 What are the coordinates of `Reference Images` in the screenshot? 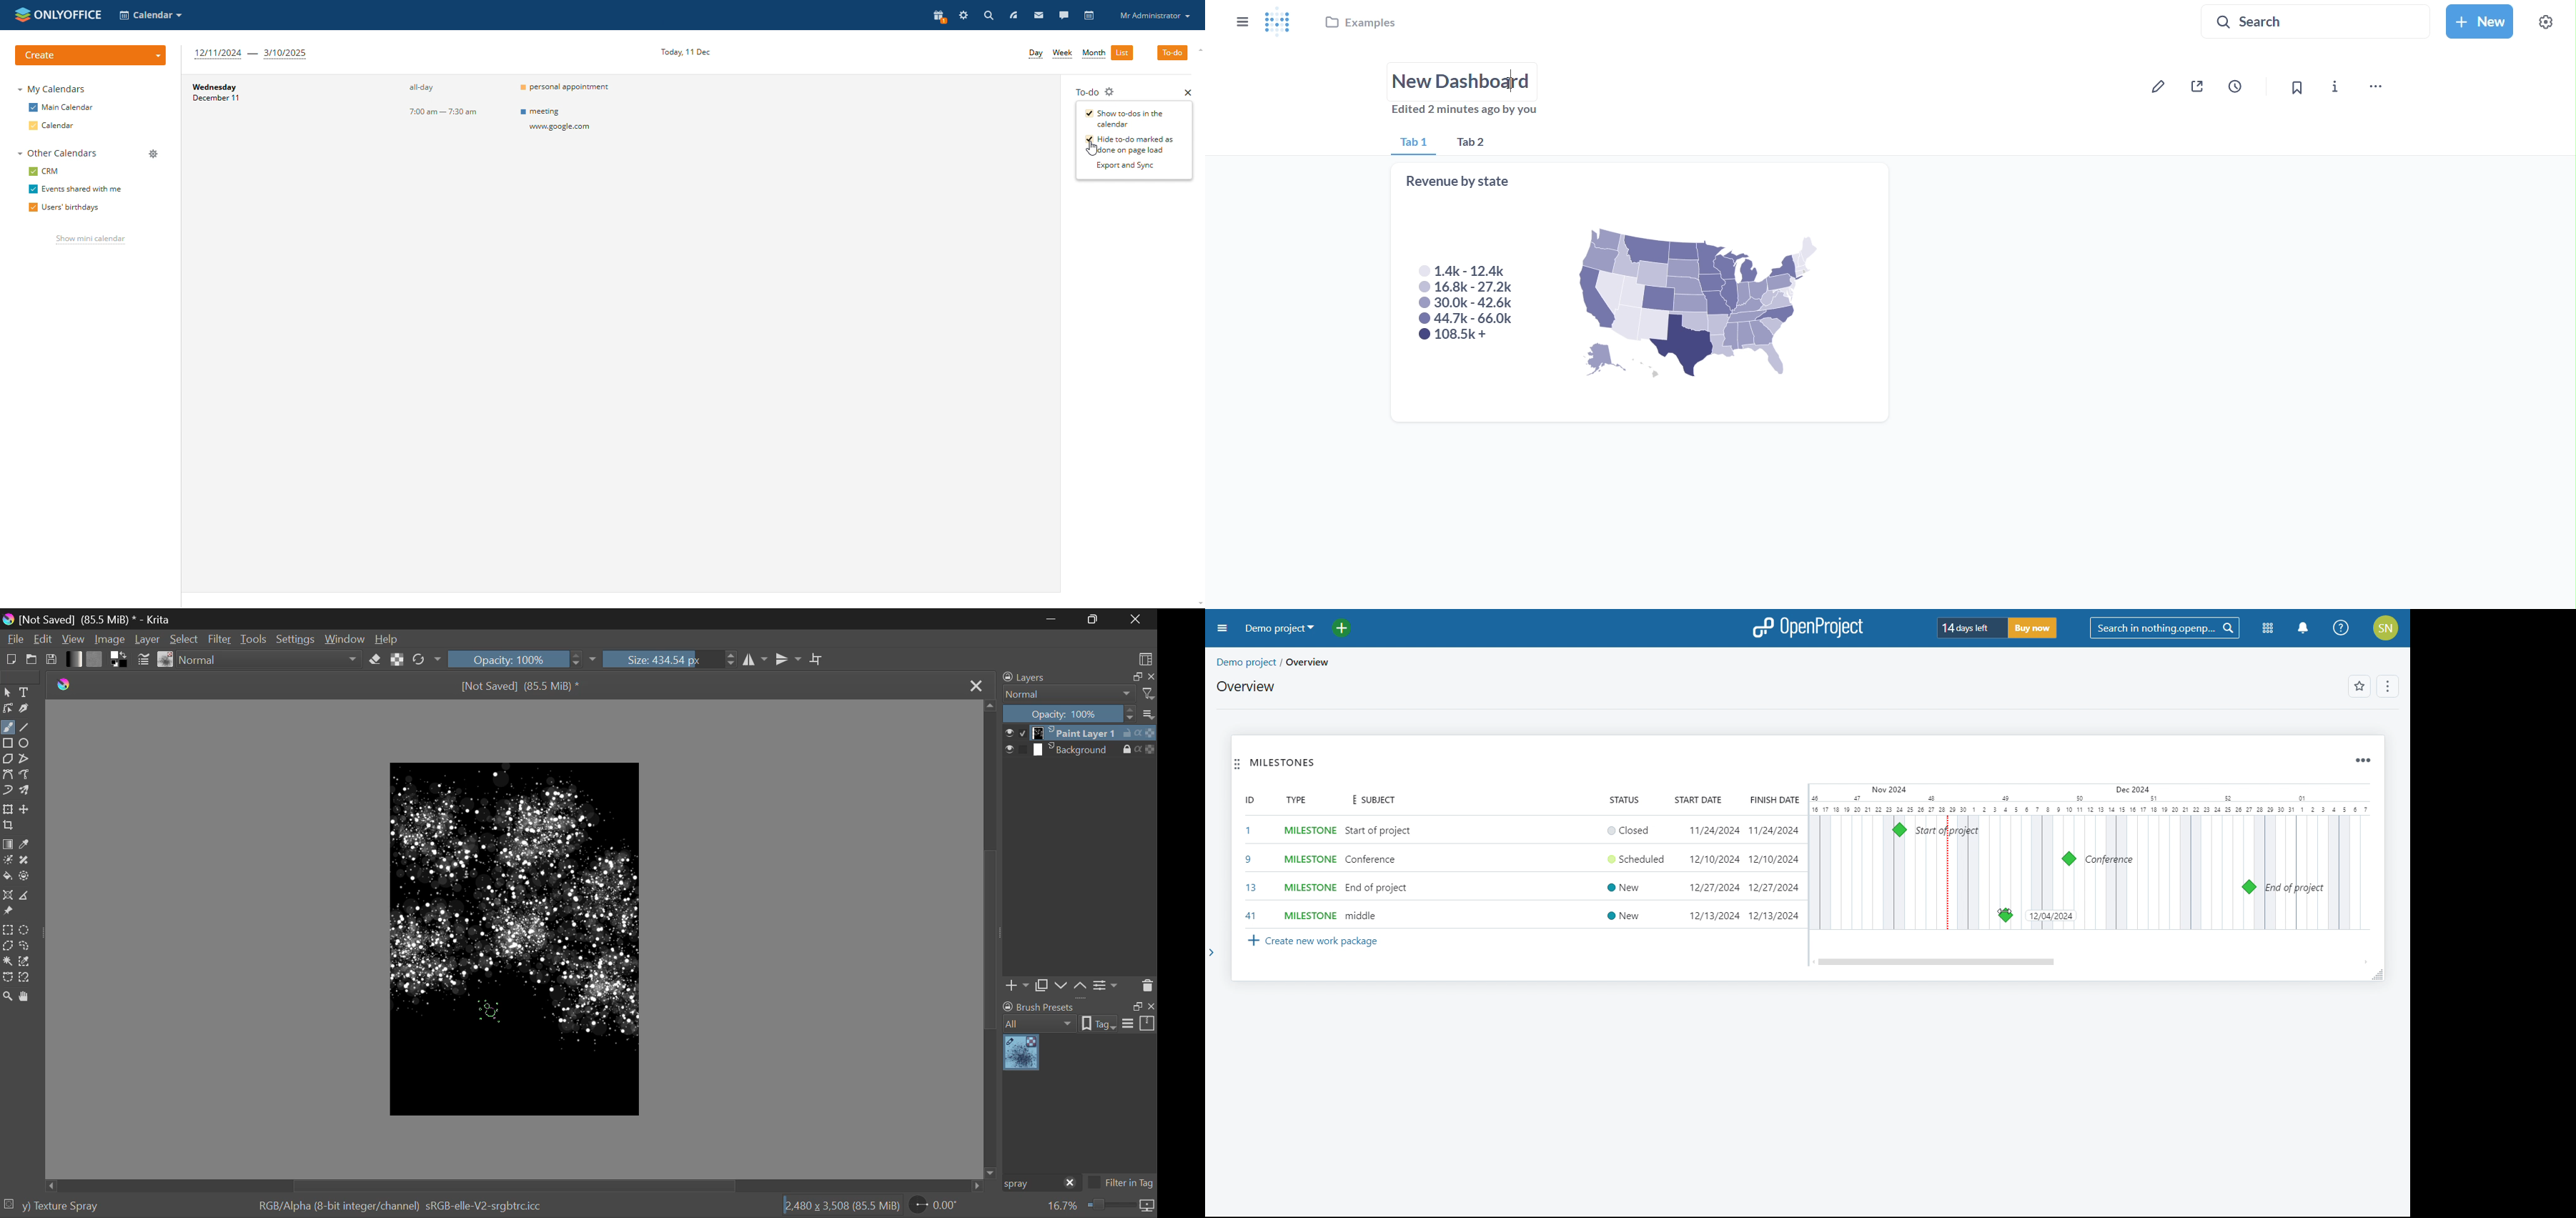 It's located at (7, 911).